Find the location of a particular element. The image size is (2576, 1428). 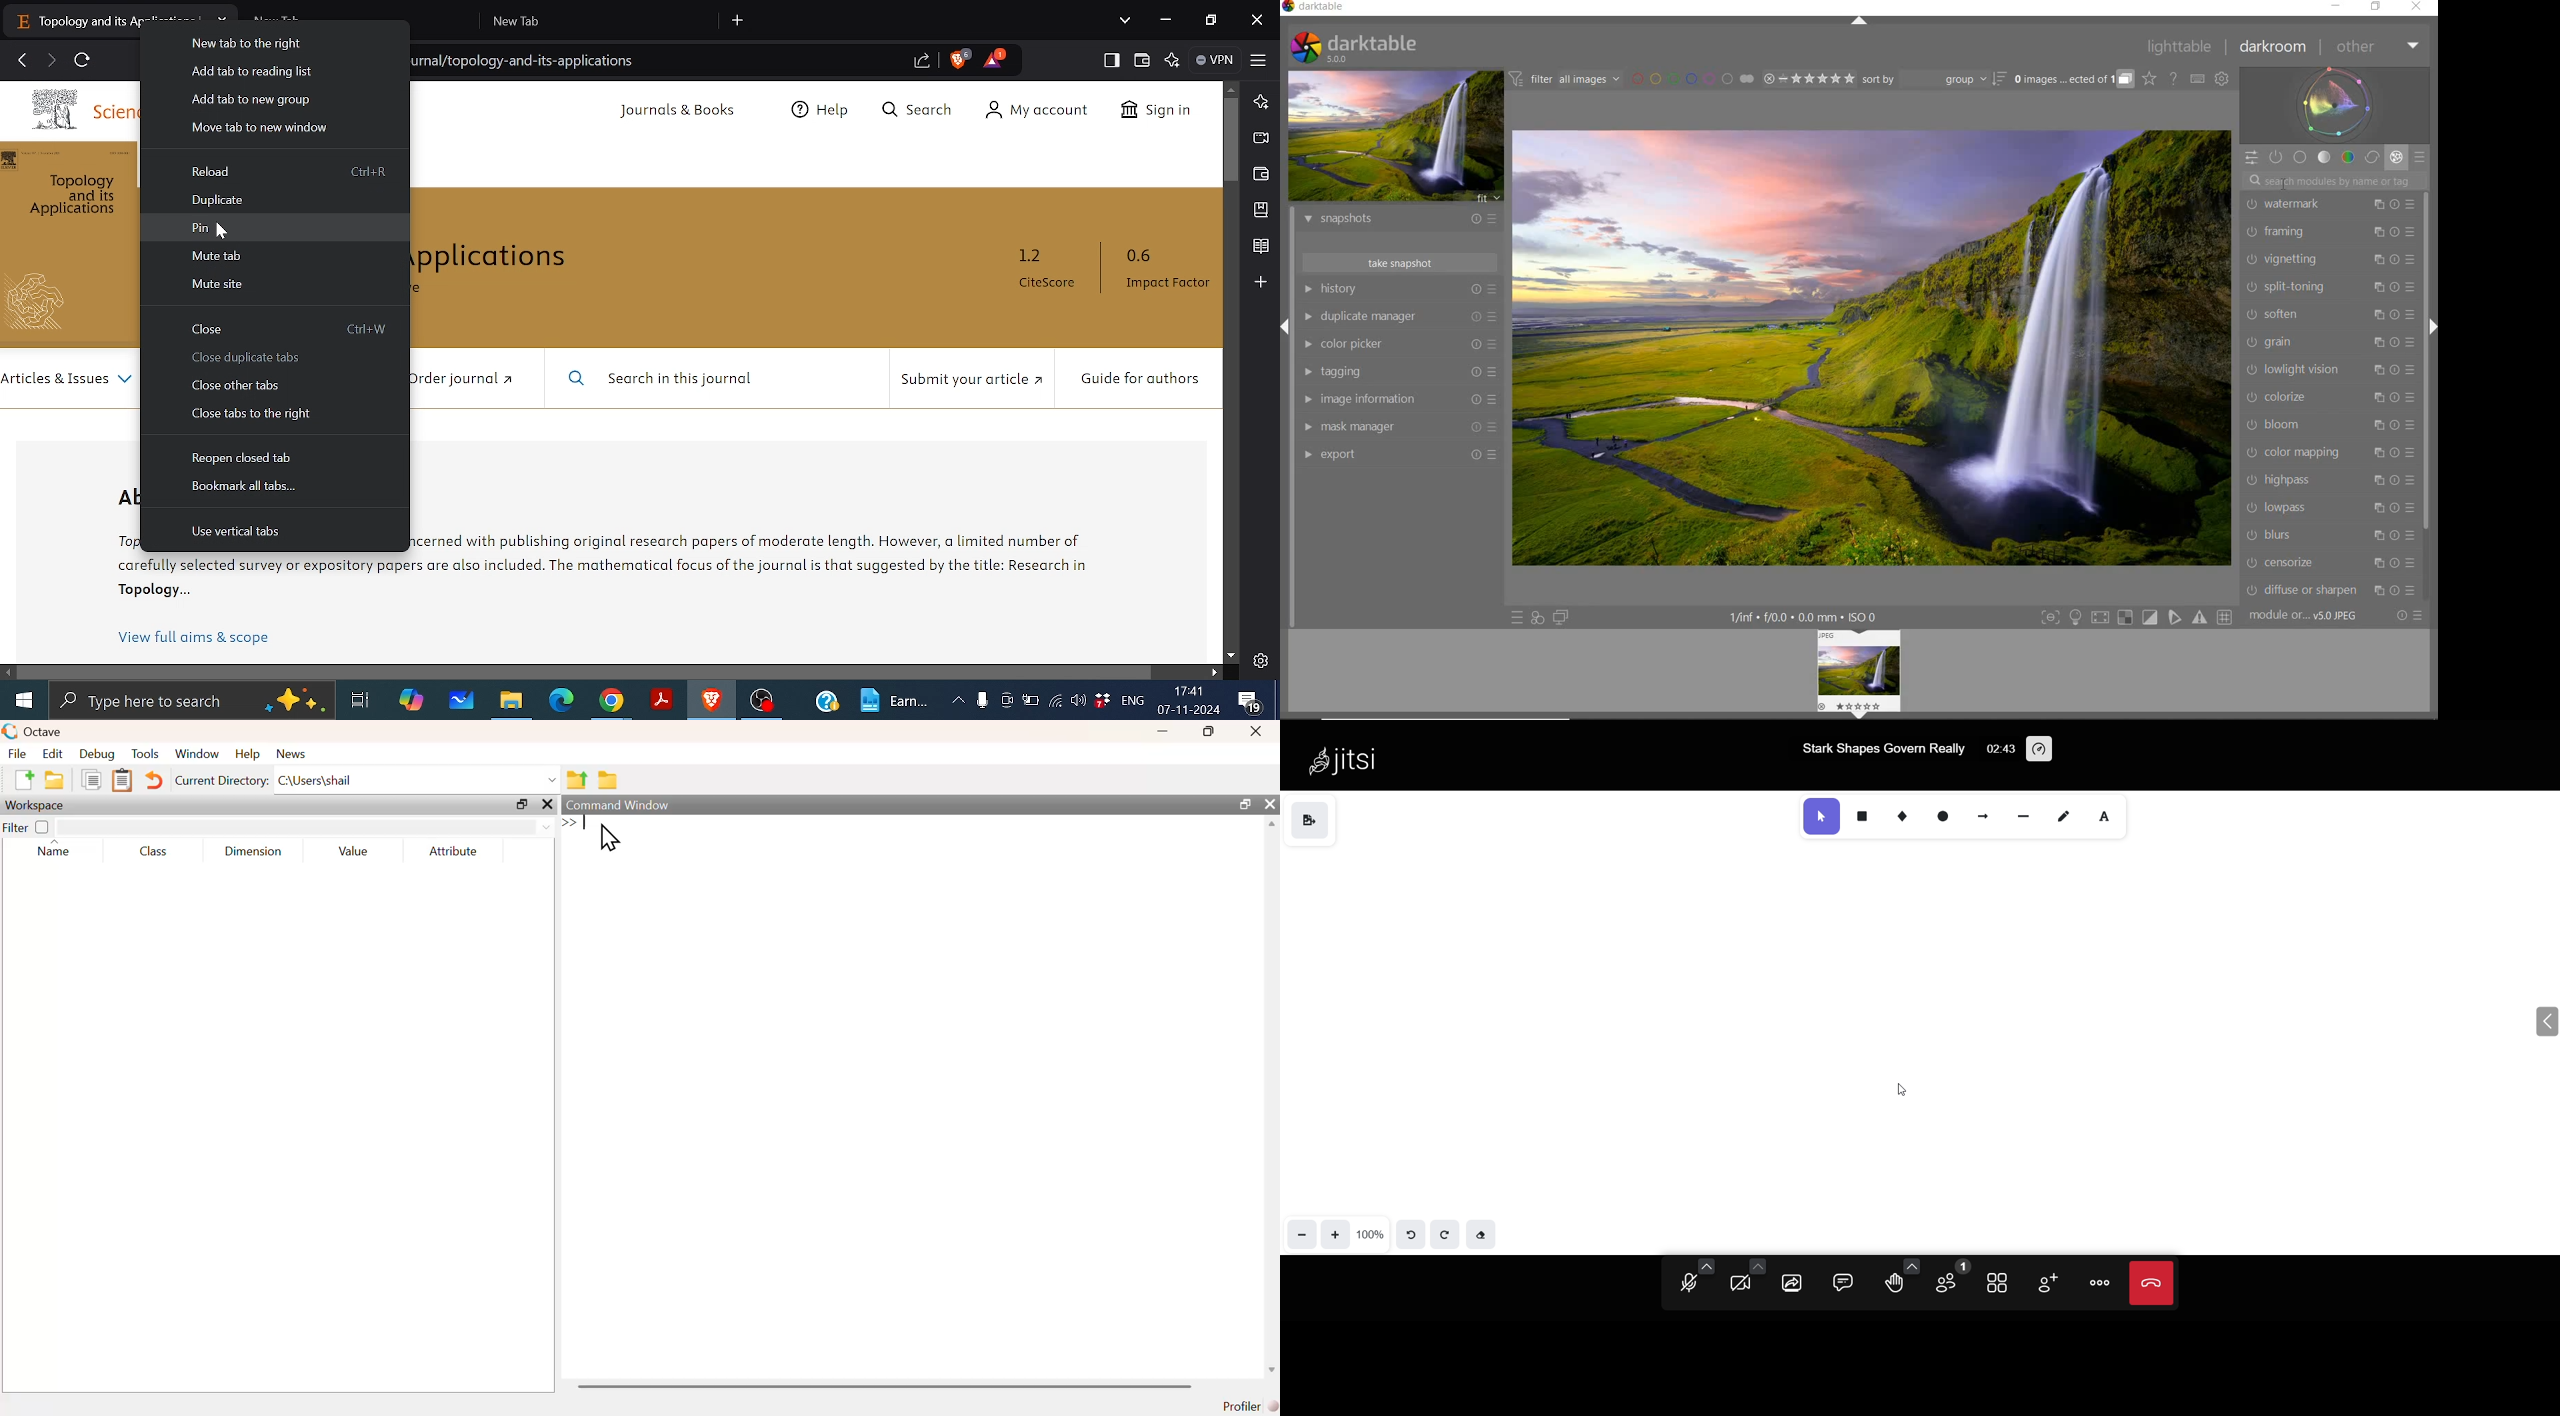

soften is located at coordinates (2331, 314).